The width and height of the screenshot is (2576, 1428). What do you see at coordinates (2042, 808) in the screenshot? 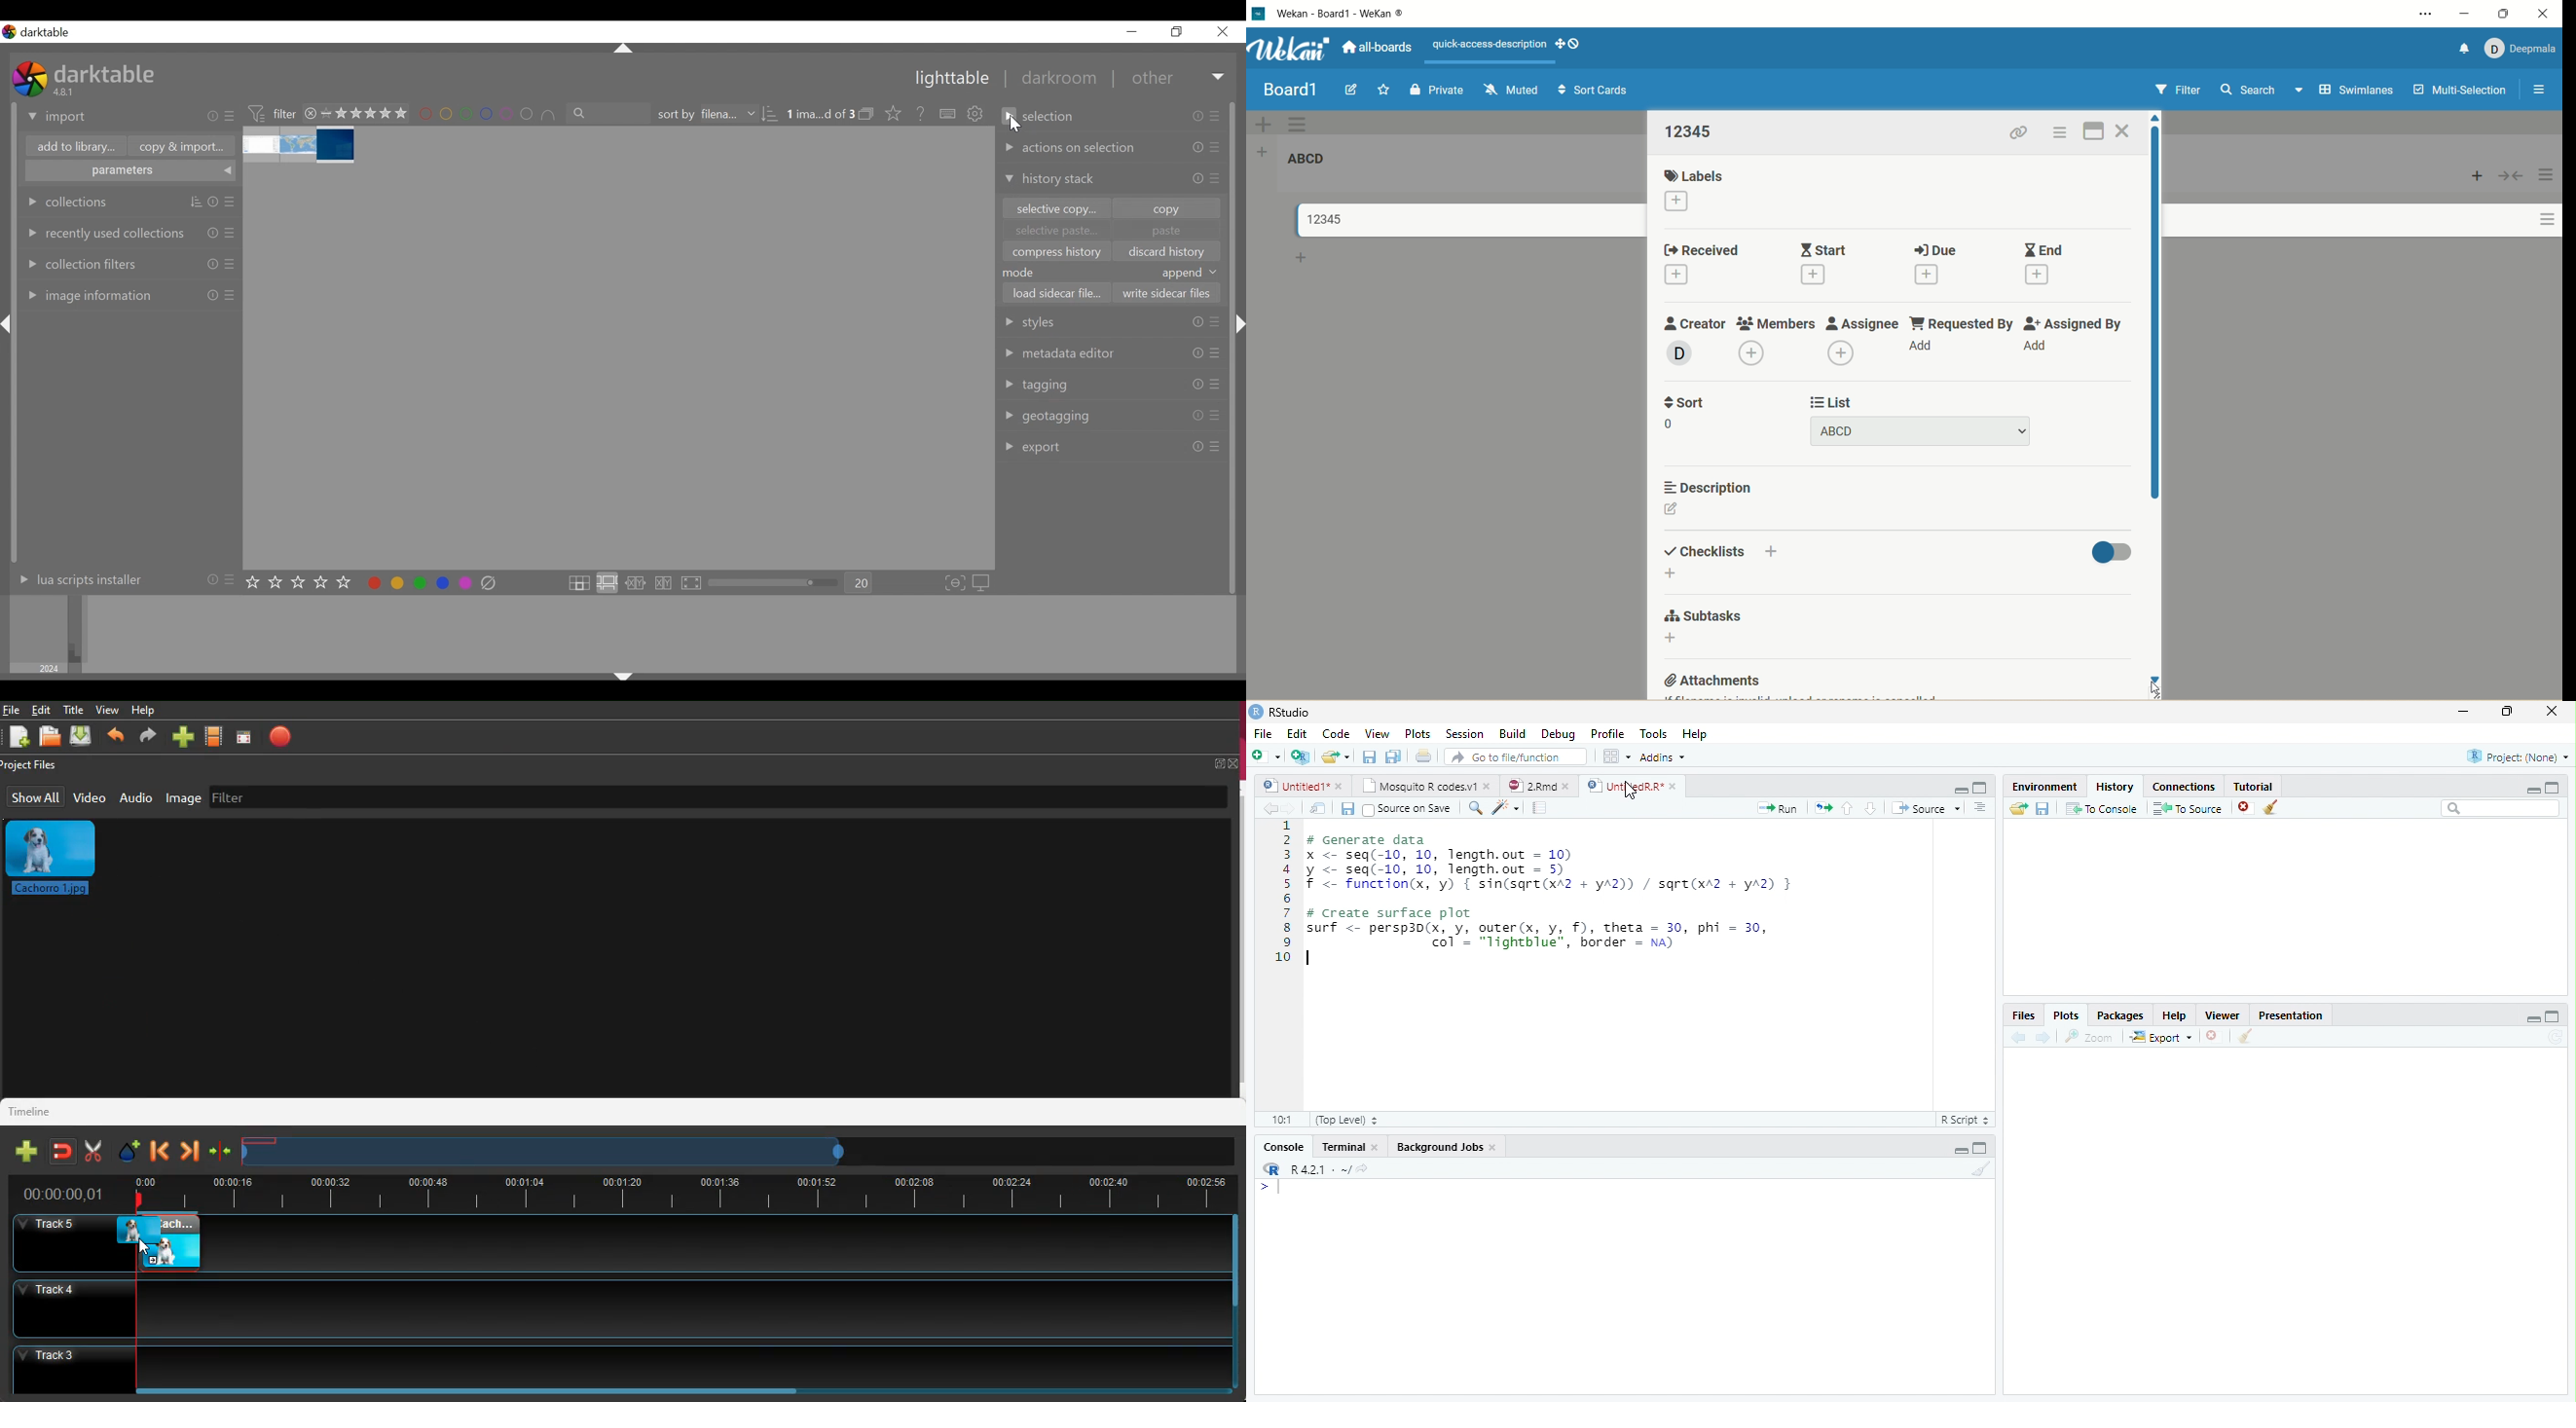
I see `Save history into a file` at bounding box center [2042, 808].